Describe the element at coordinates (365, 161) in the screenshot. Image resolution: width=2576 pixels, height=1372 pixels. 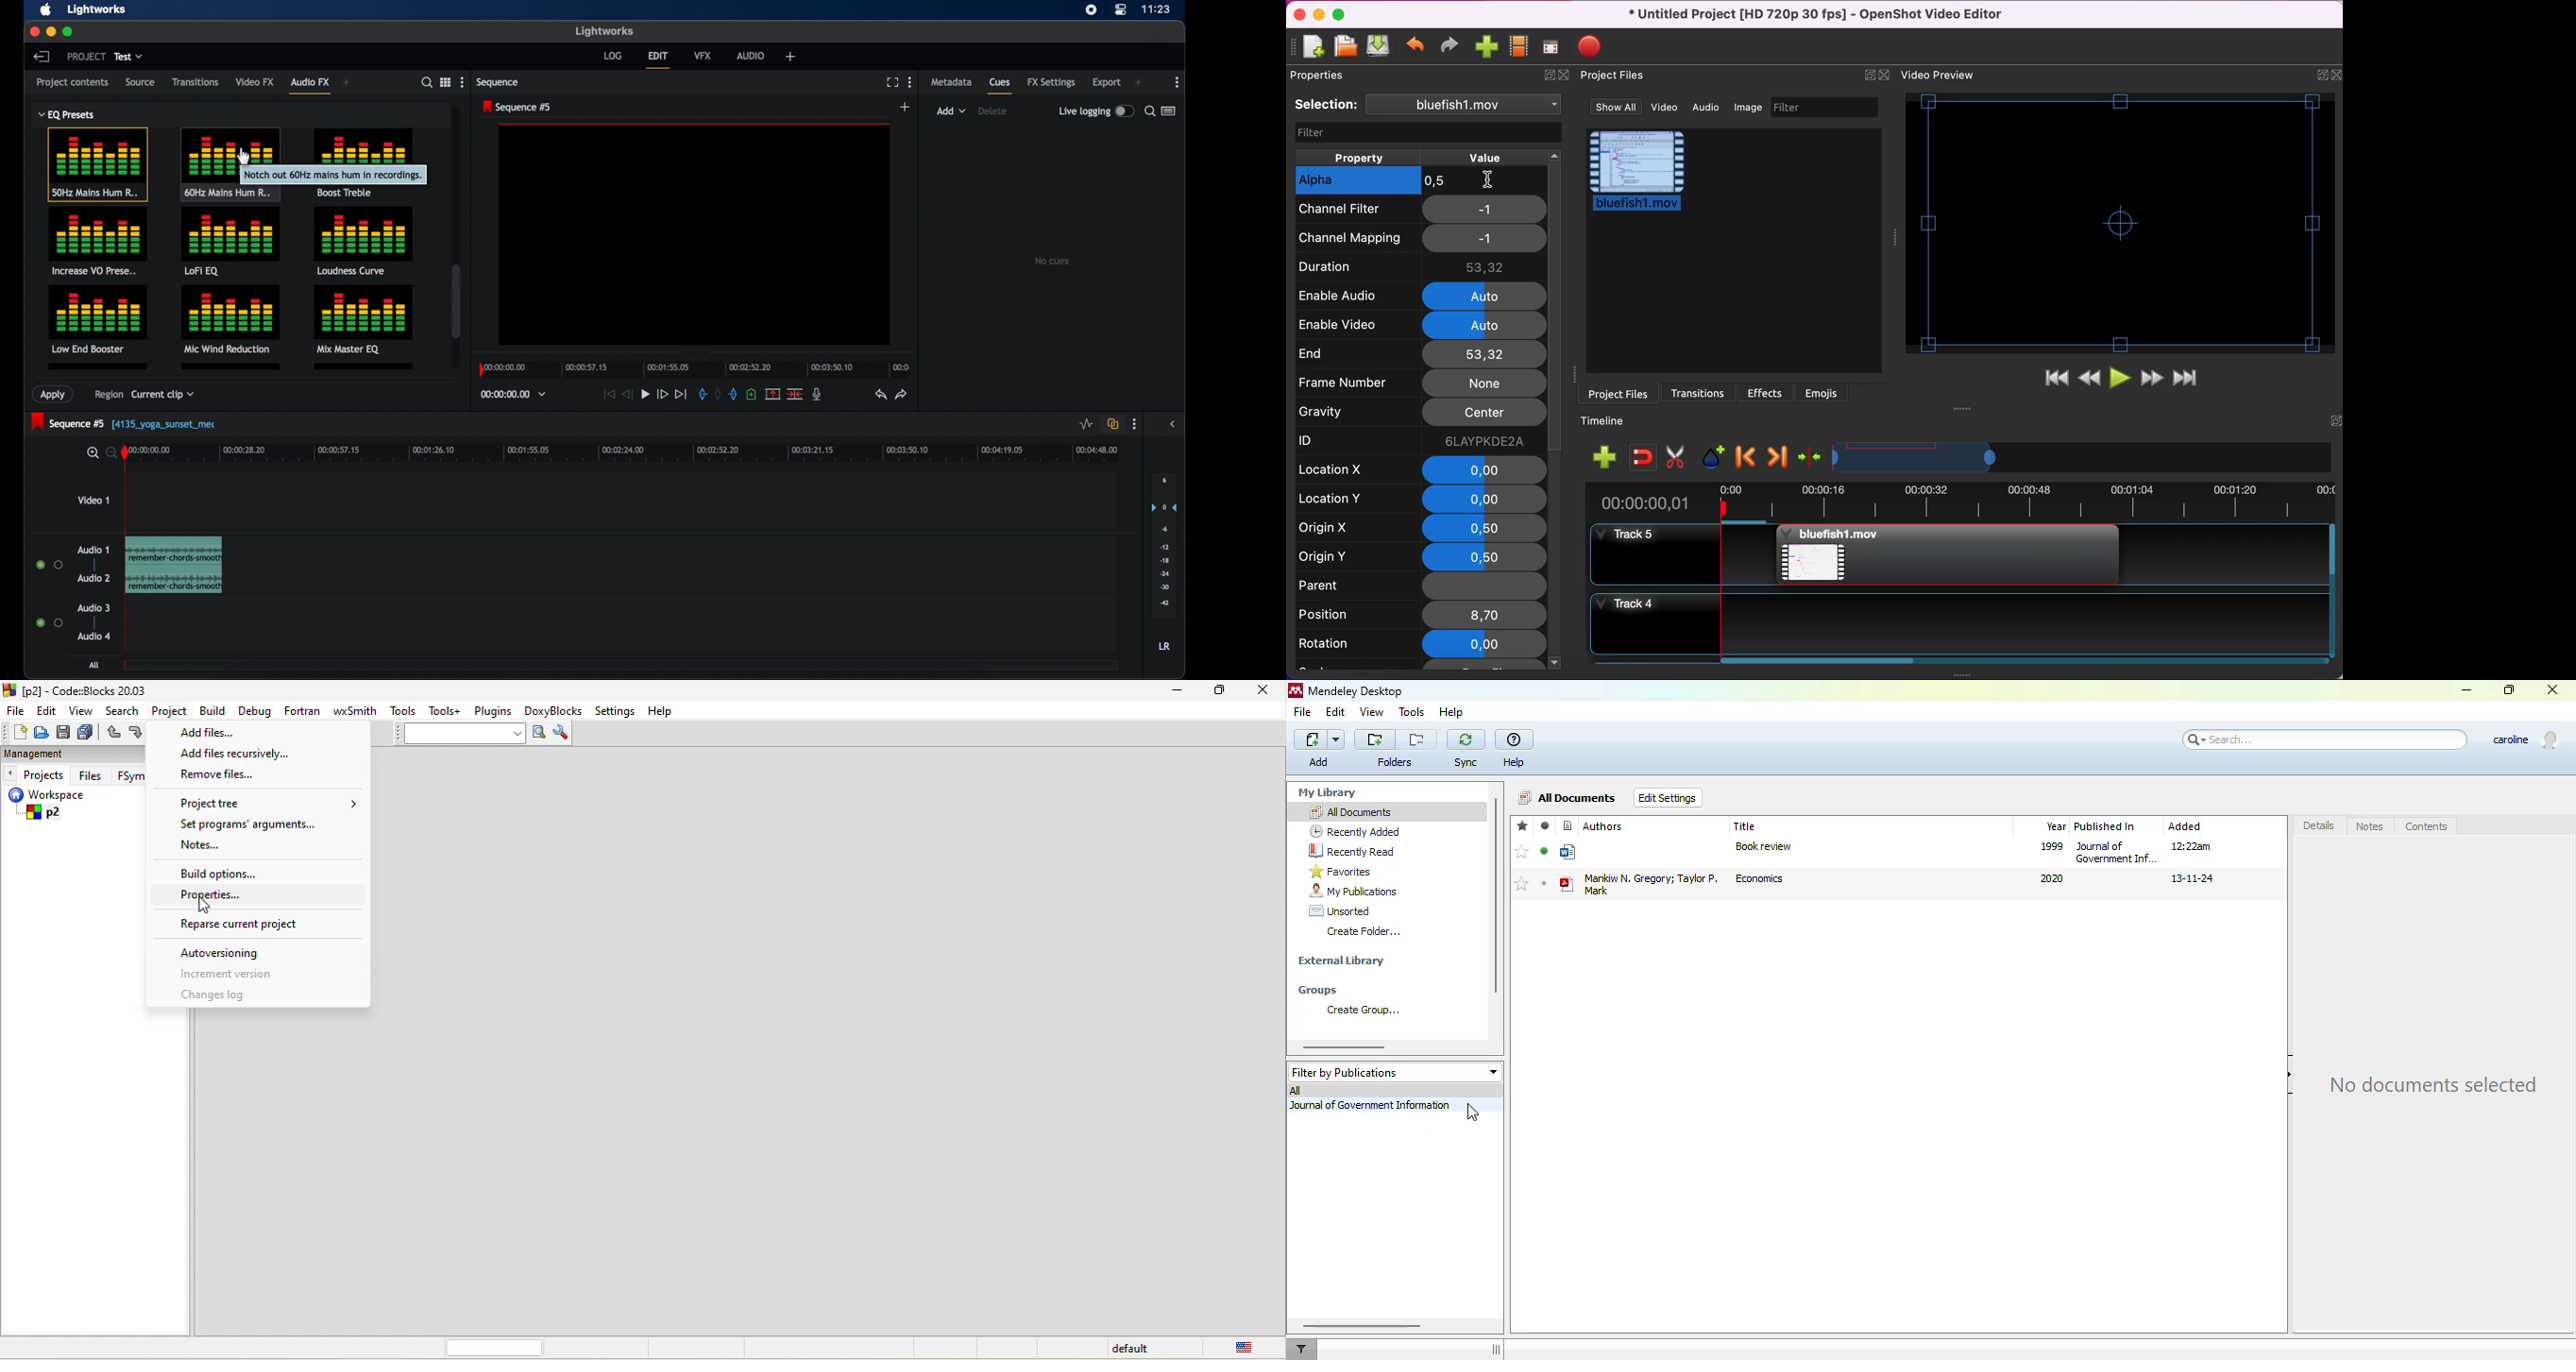
I see `boost treble` at that location.